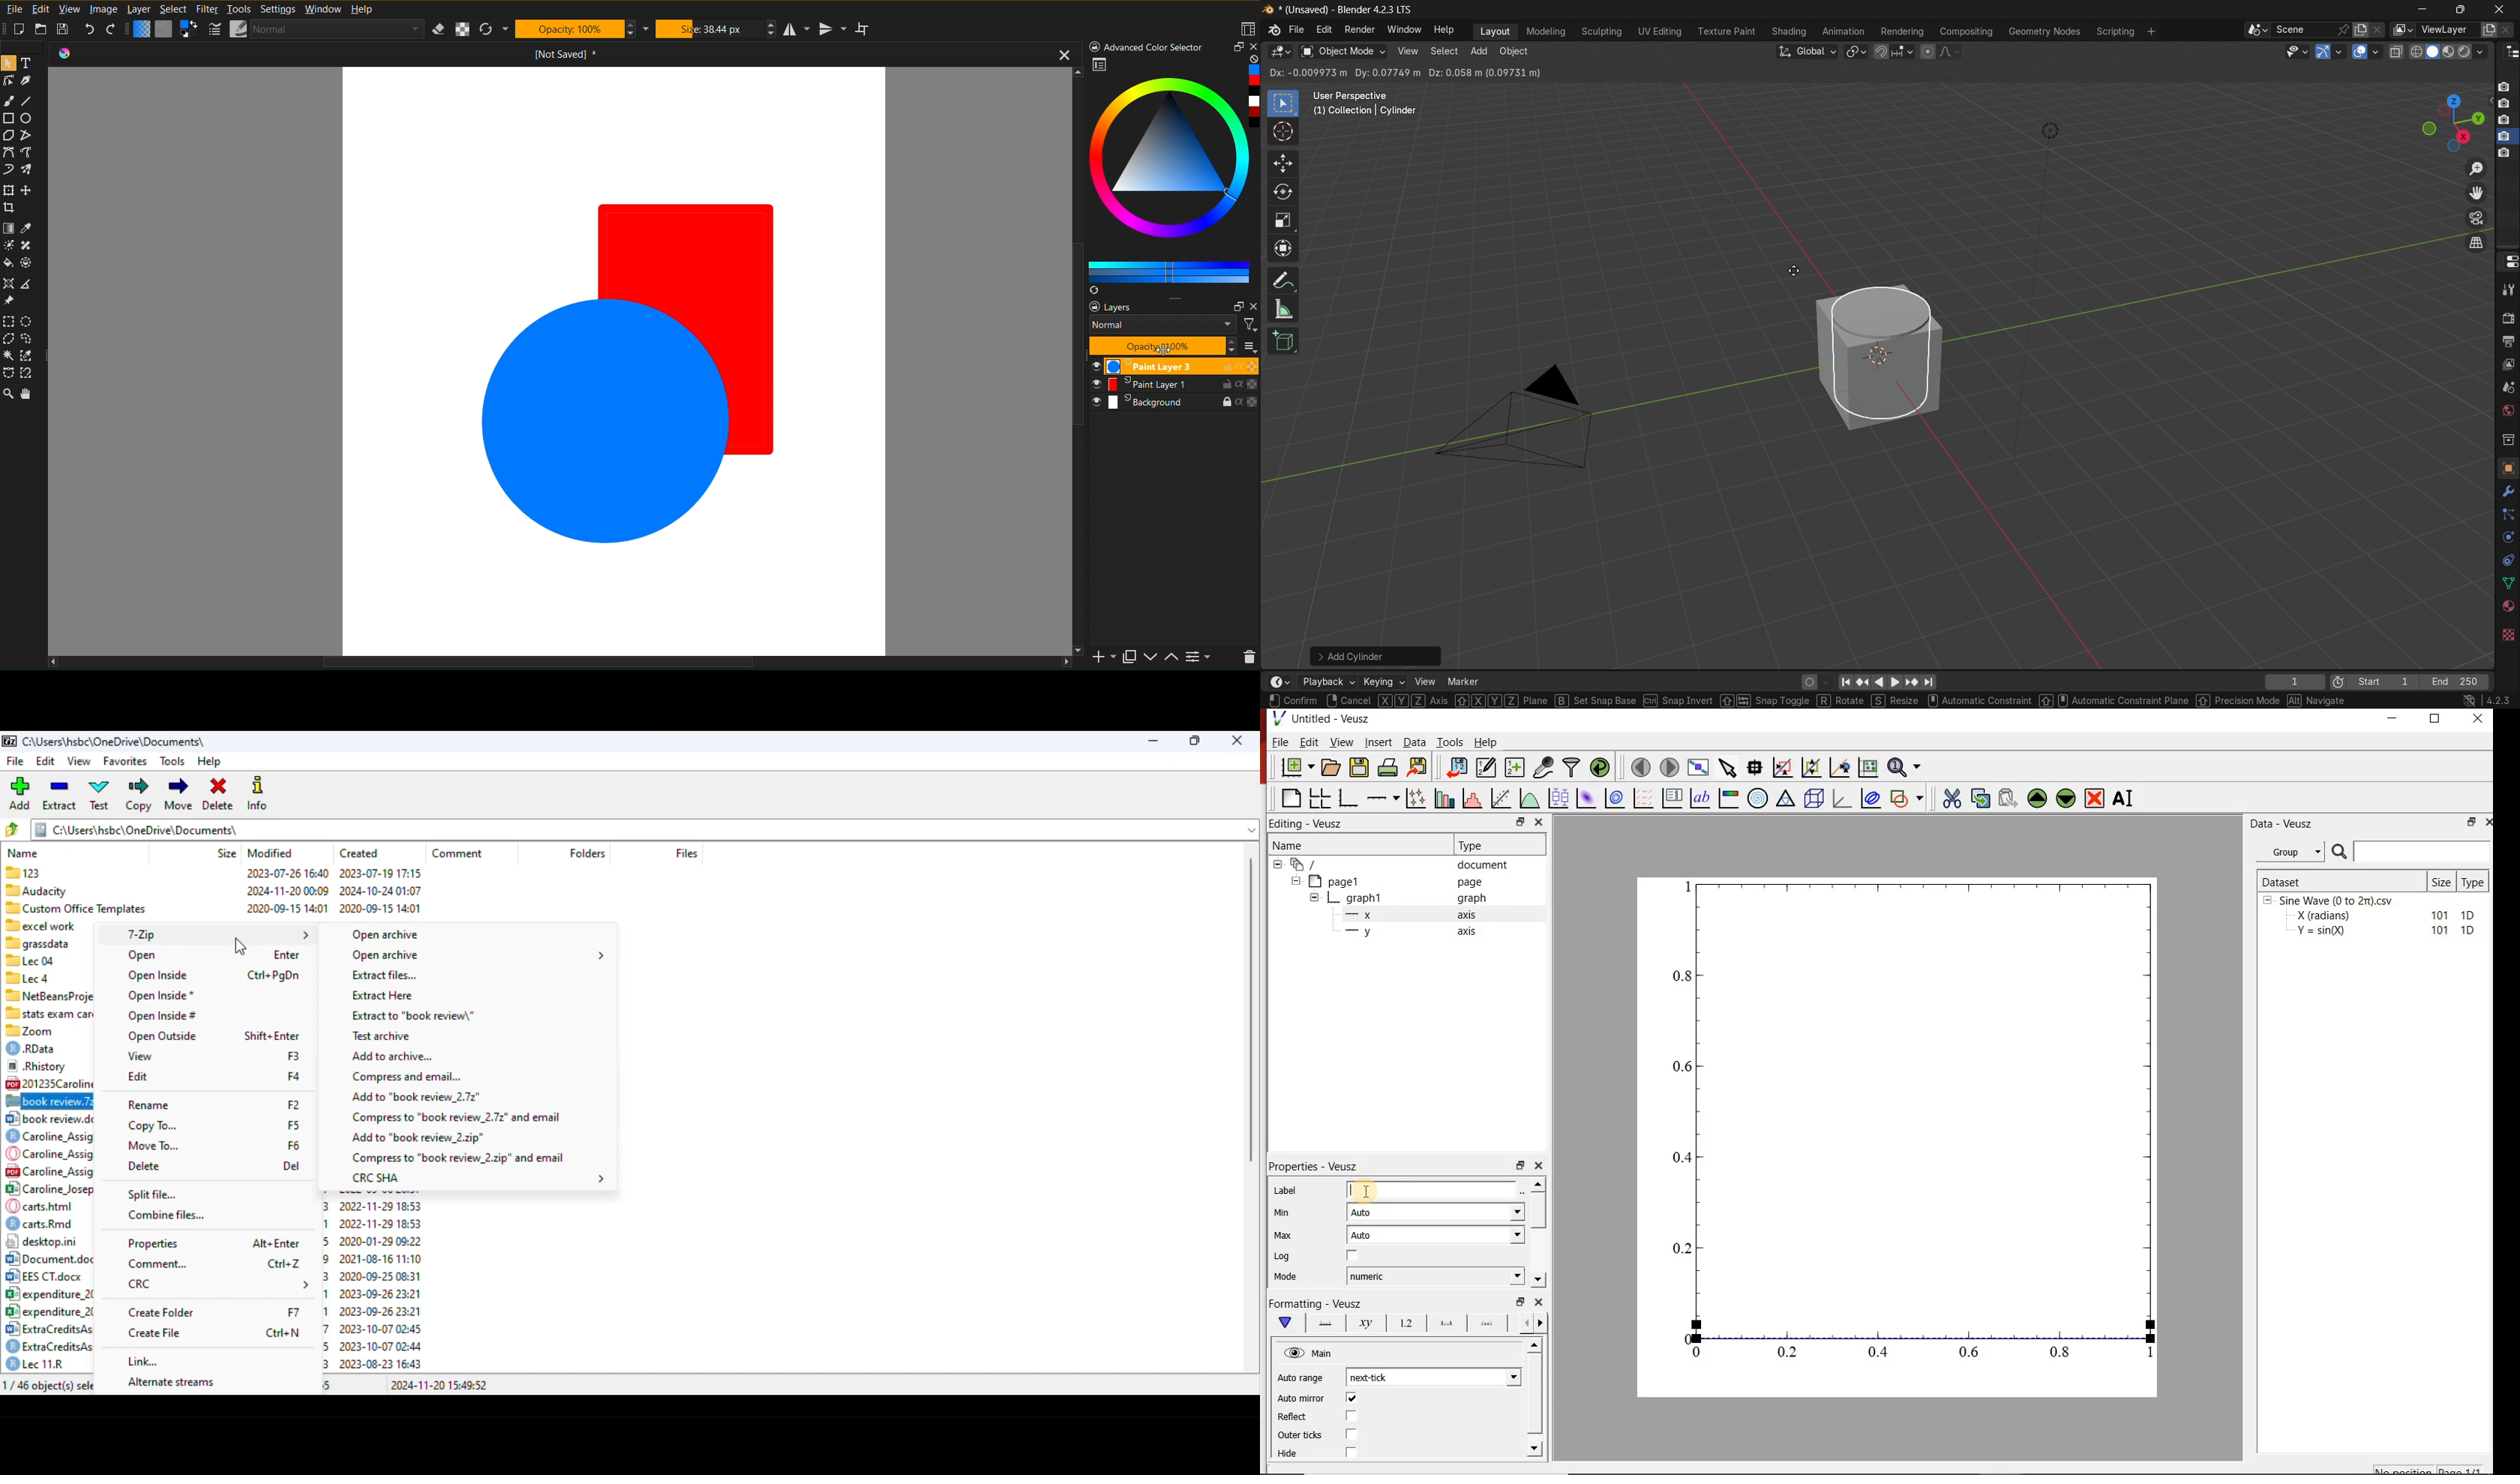 The width and height of the screenshot is (2520, 1484). Describe the element at coordinates (457, 1117) in the screenshot. I see `compress to .7z file and email` at that location.